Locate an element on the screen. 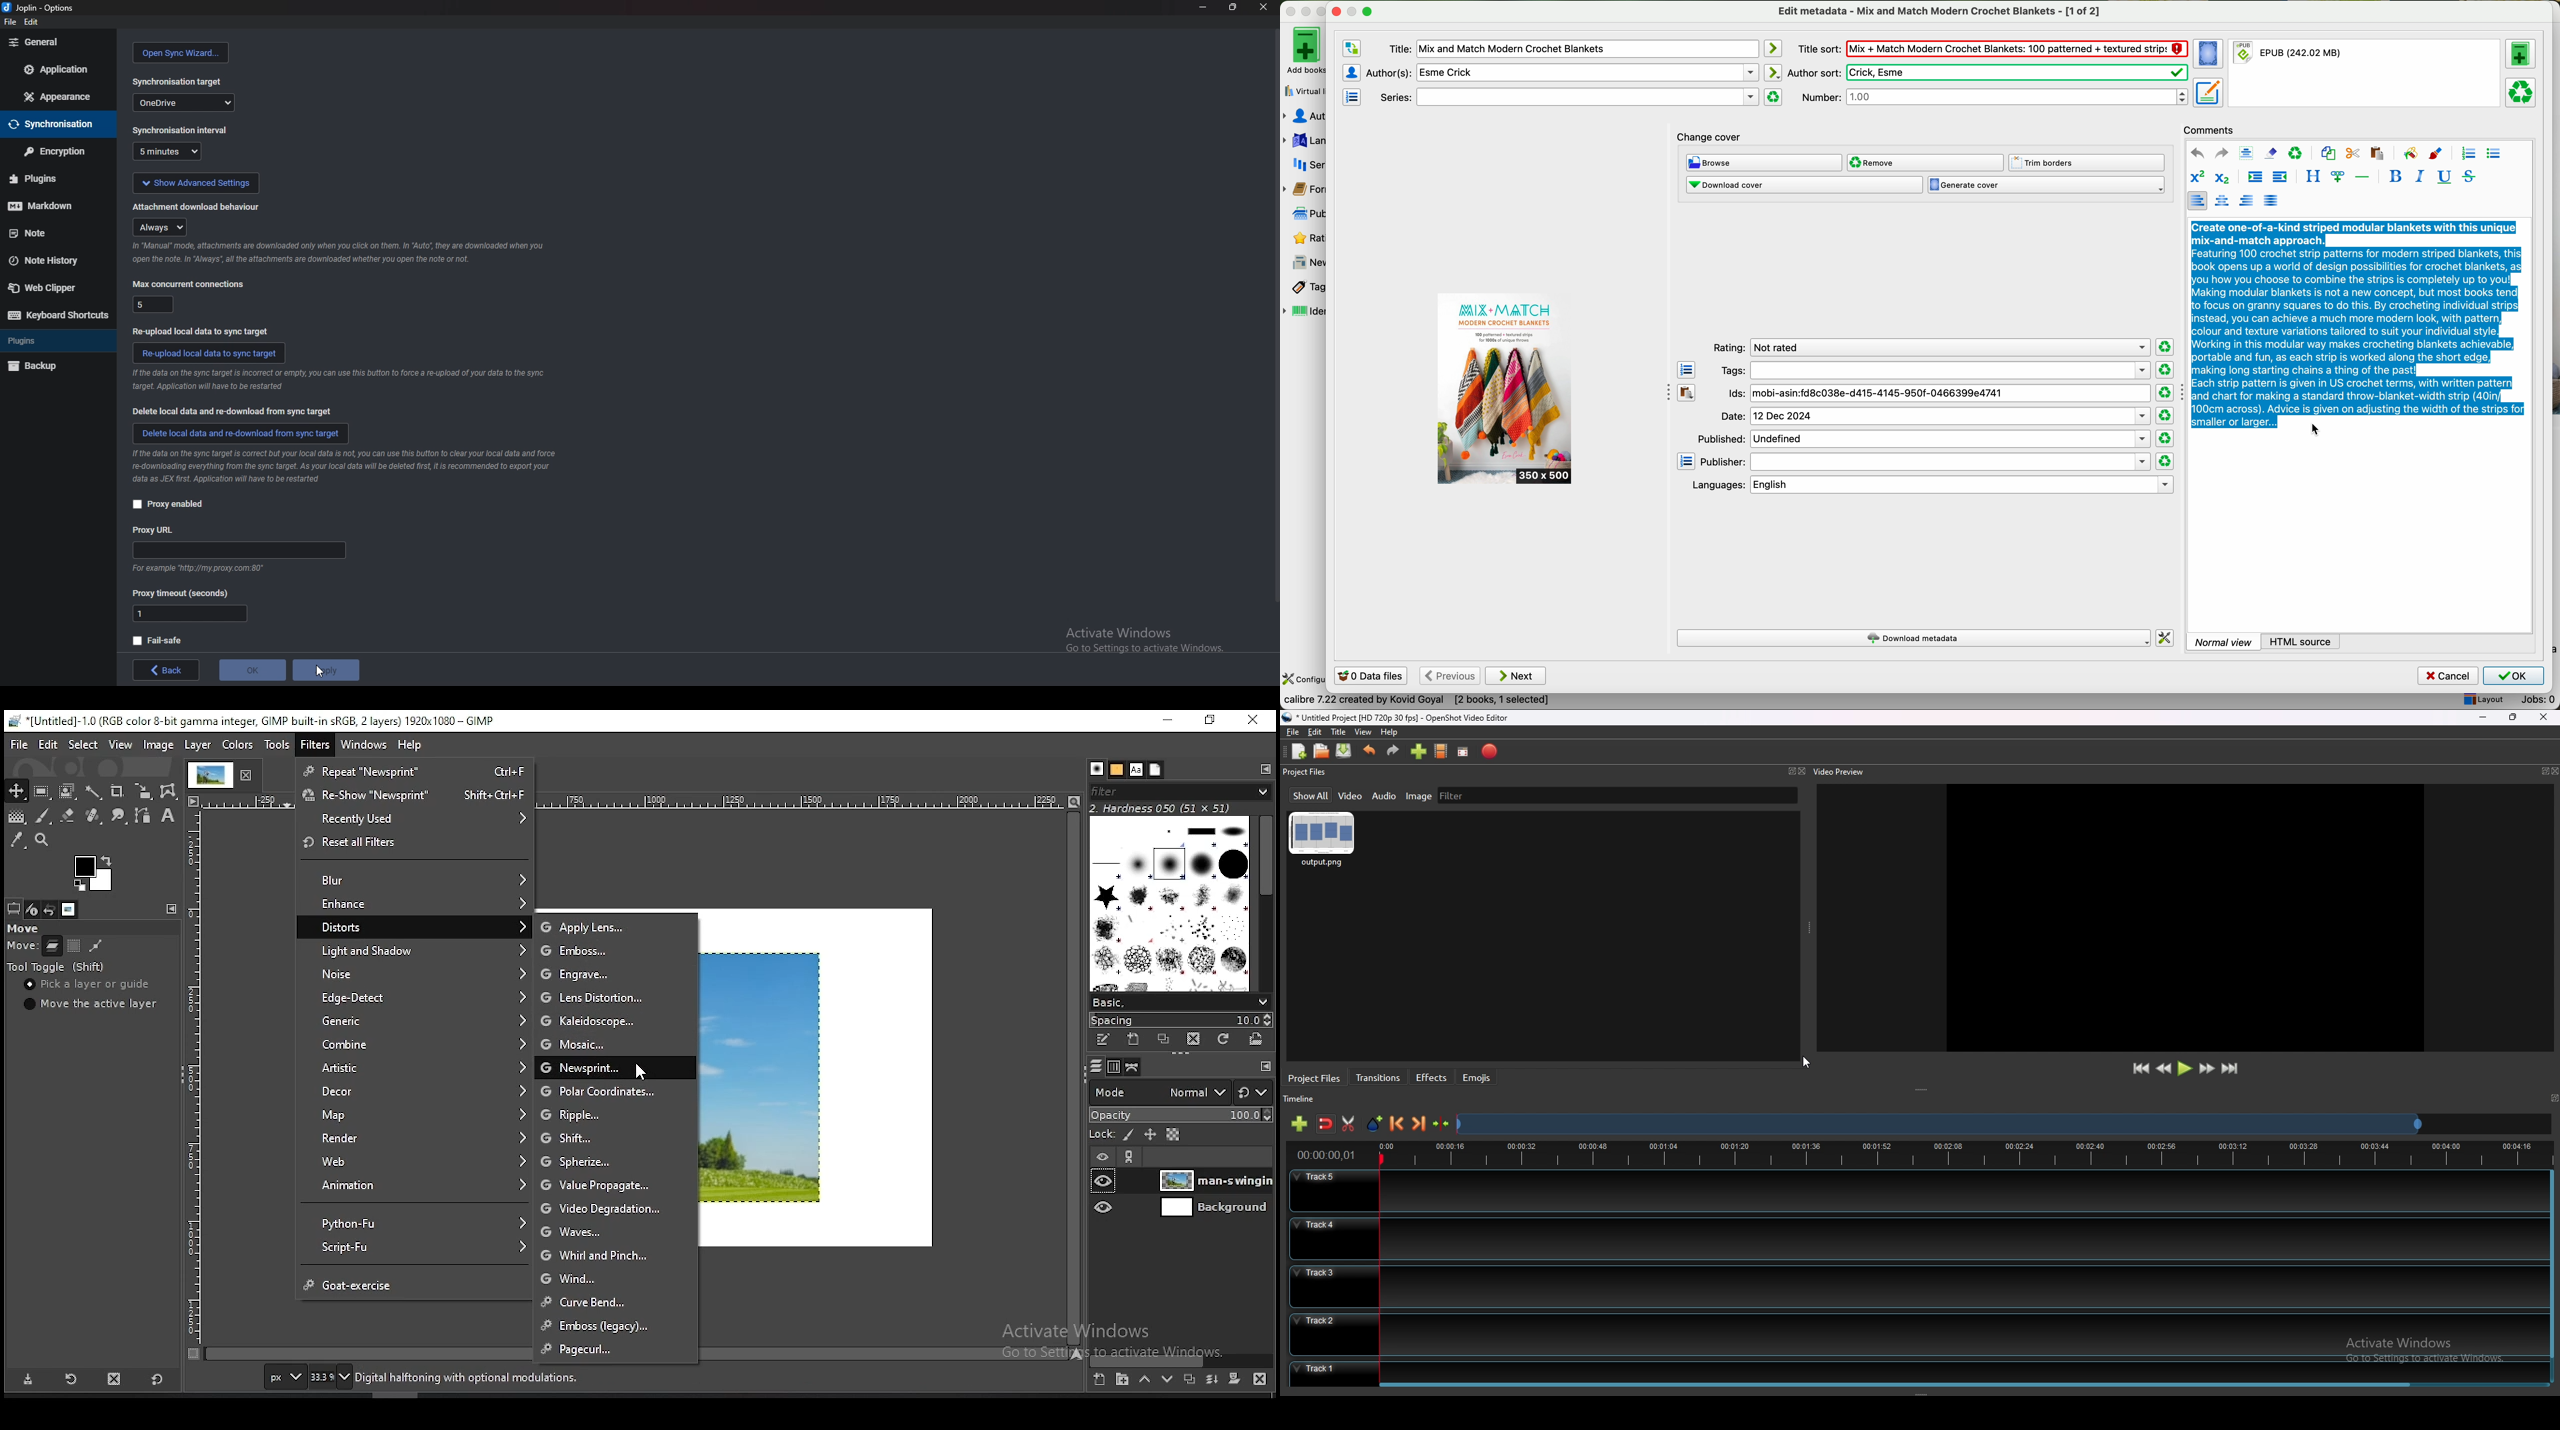  zoom tool is located at coordinates (41, 839).